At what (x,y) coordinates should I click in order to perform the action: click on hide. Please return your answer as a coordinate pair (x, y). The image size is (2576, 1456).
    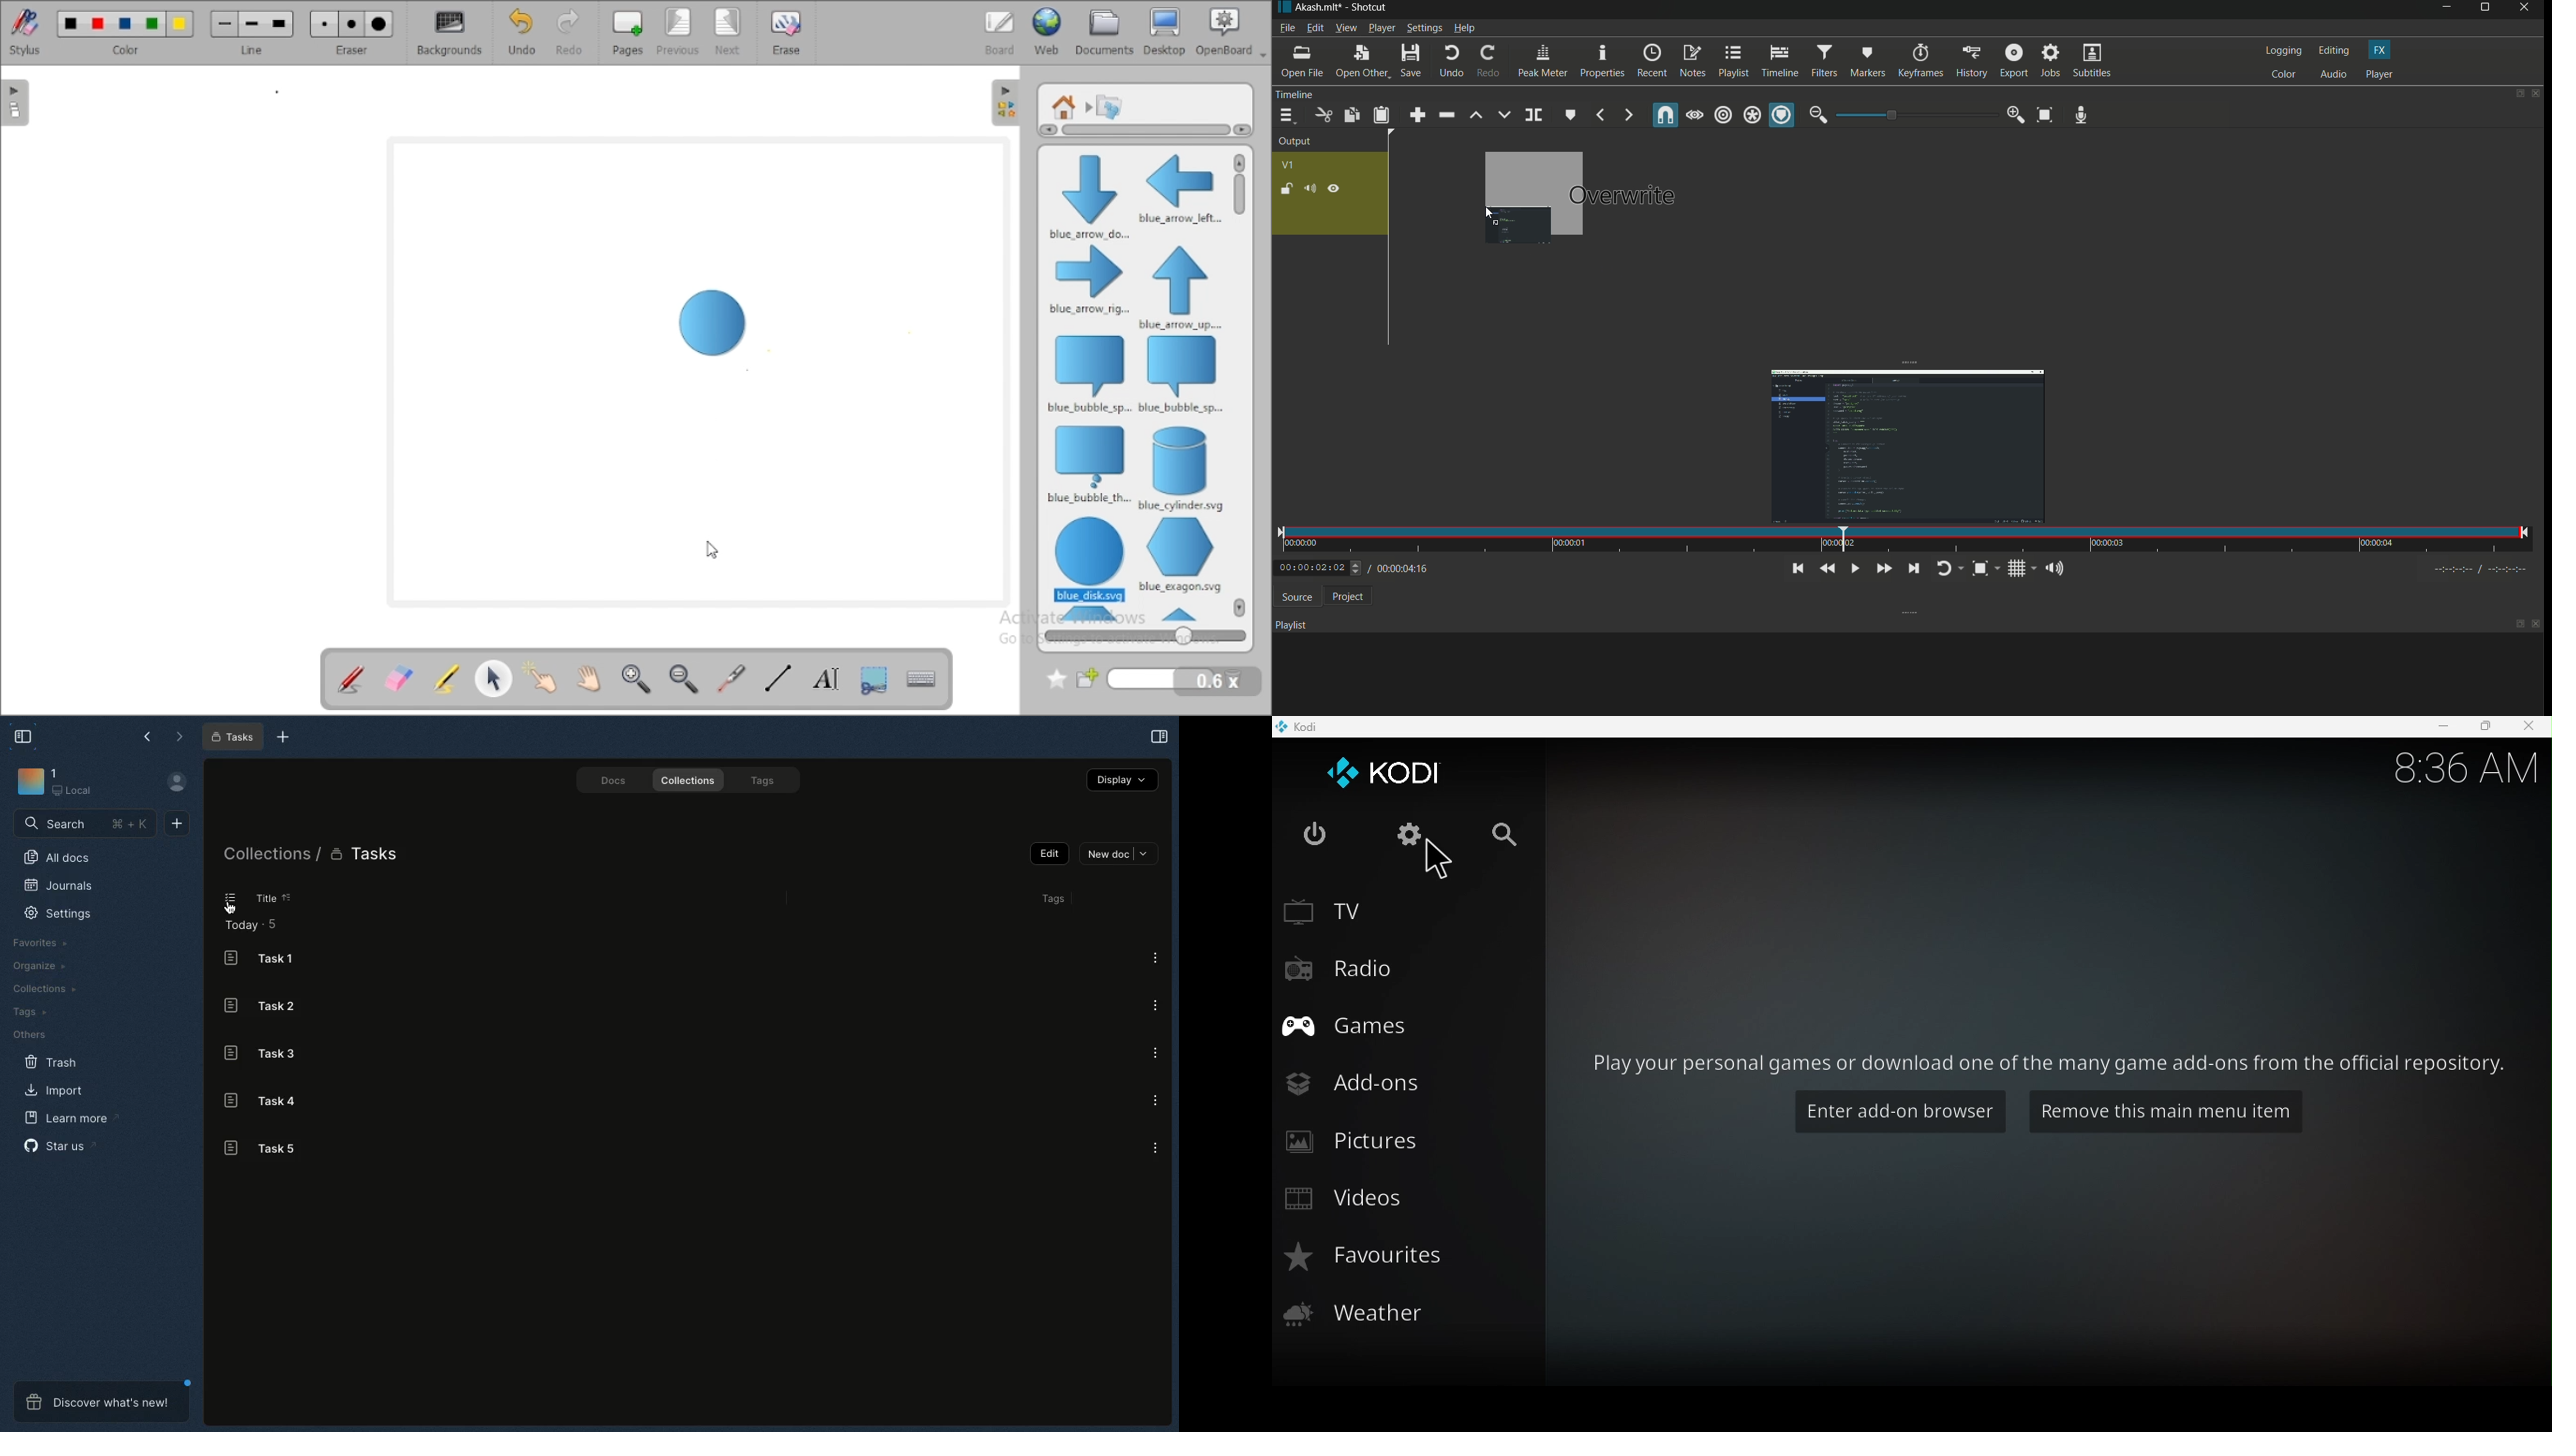
    Looking at the image, I should click on (1333, 189).